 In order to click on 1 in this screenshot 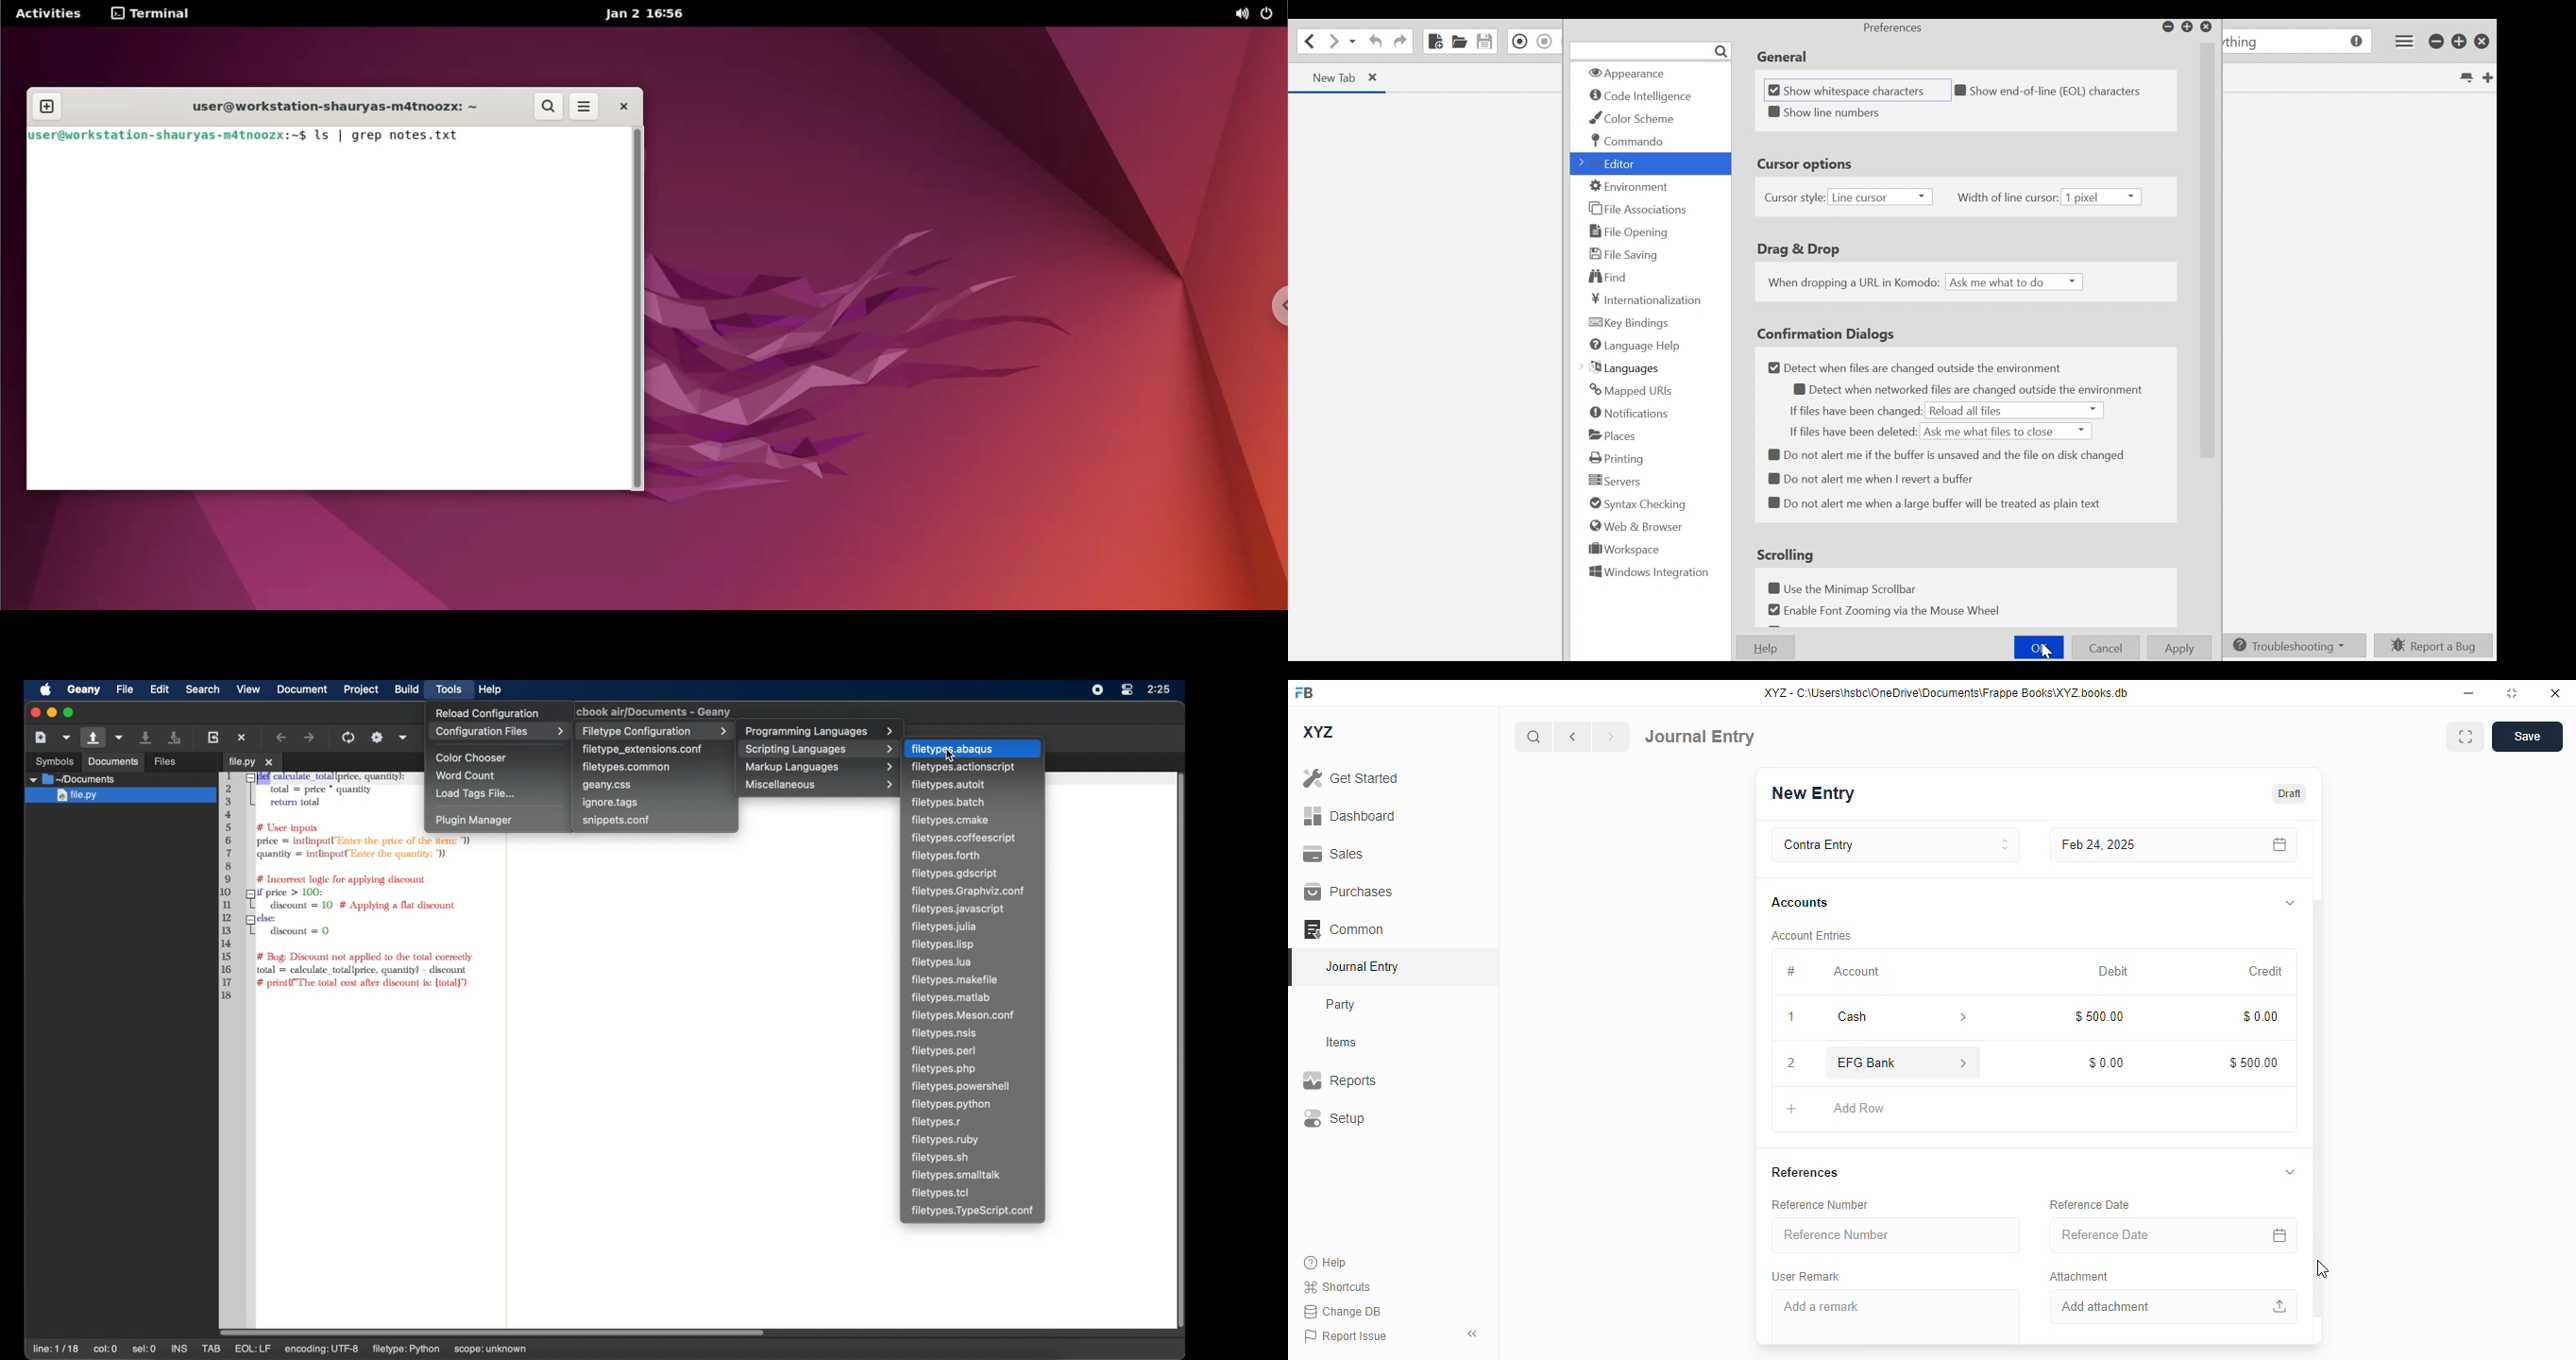, I will do `click(1790, 1016)`.